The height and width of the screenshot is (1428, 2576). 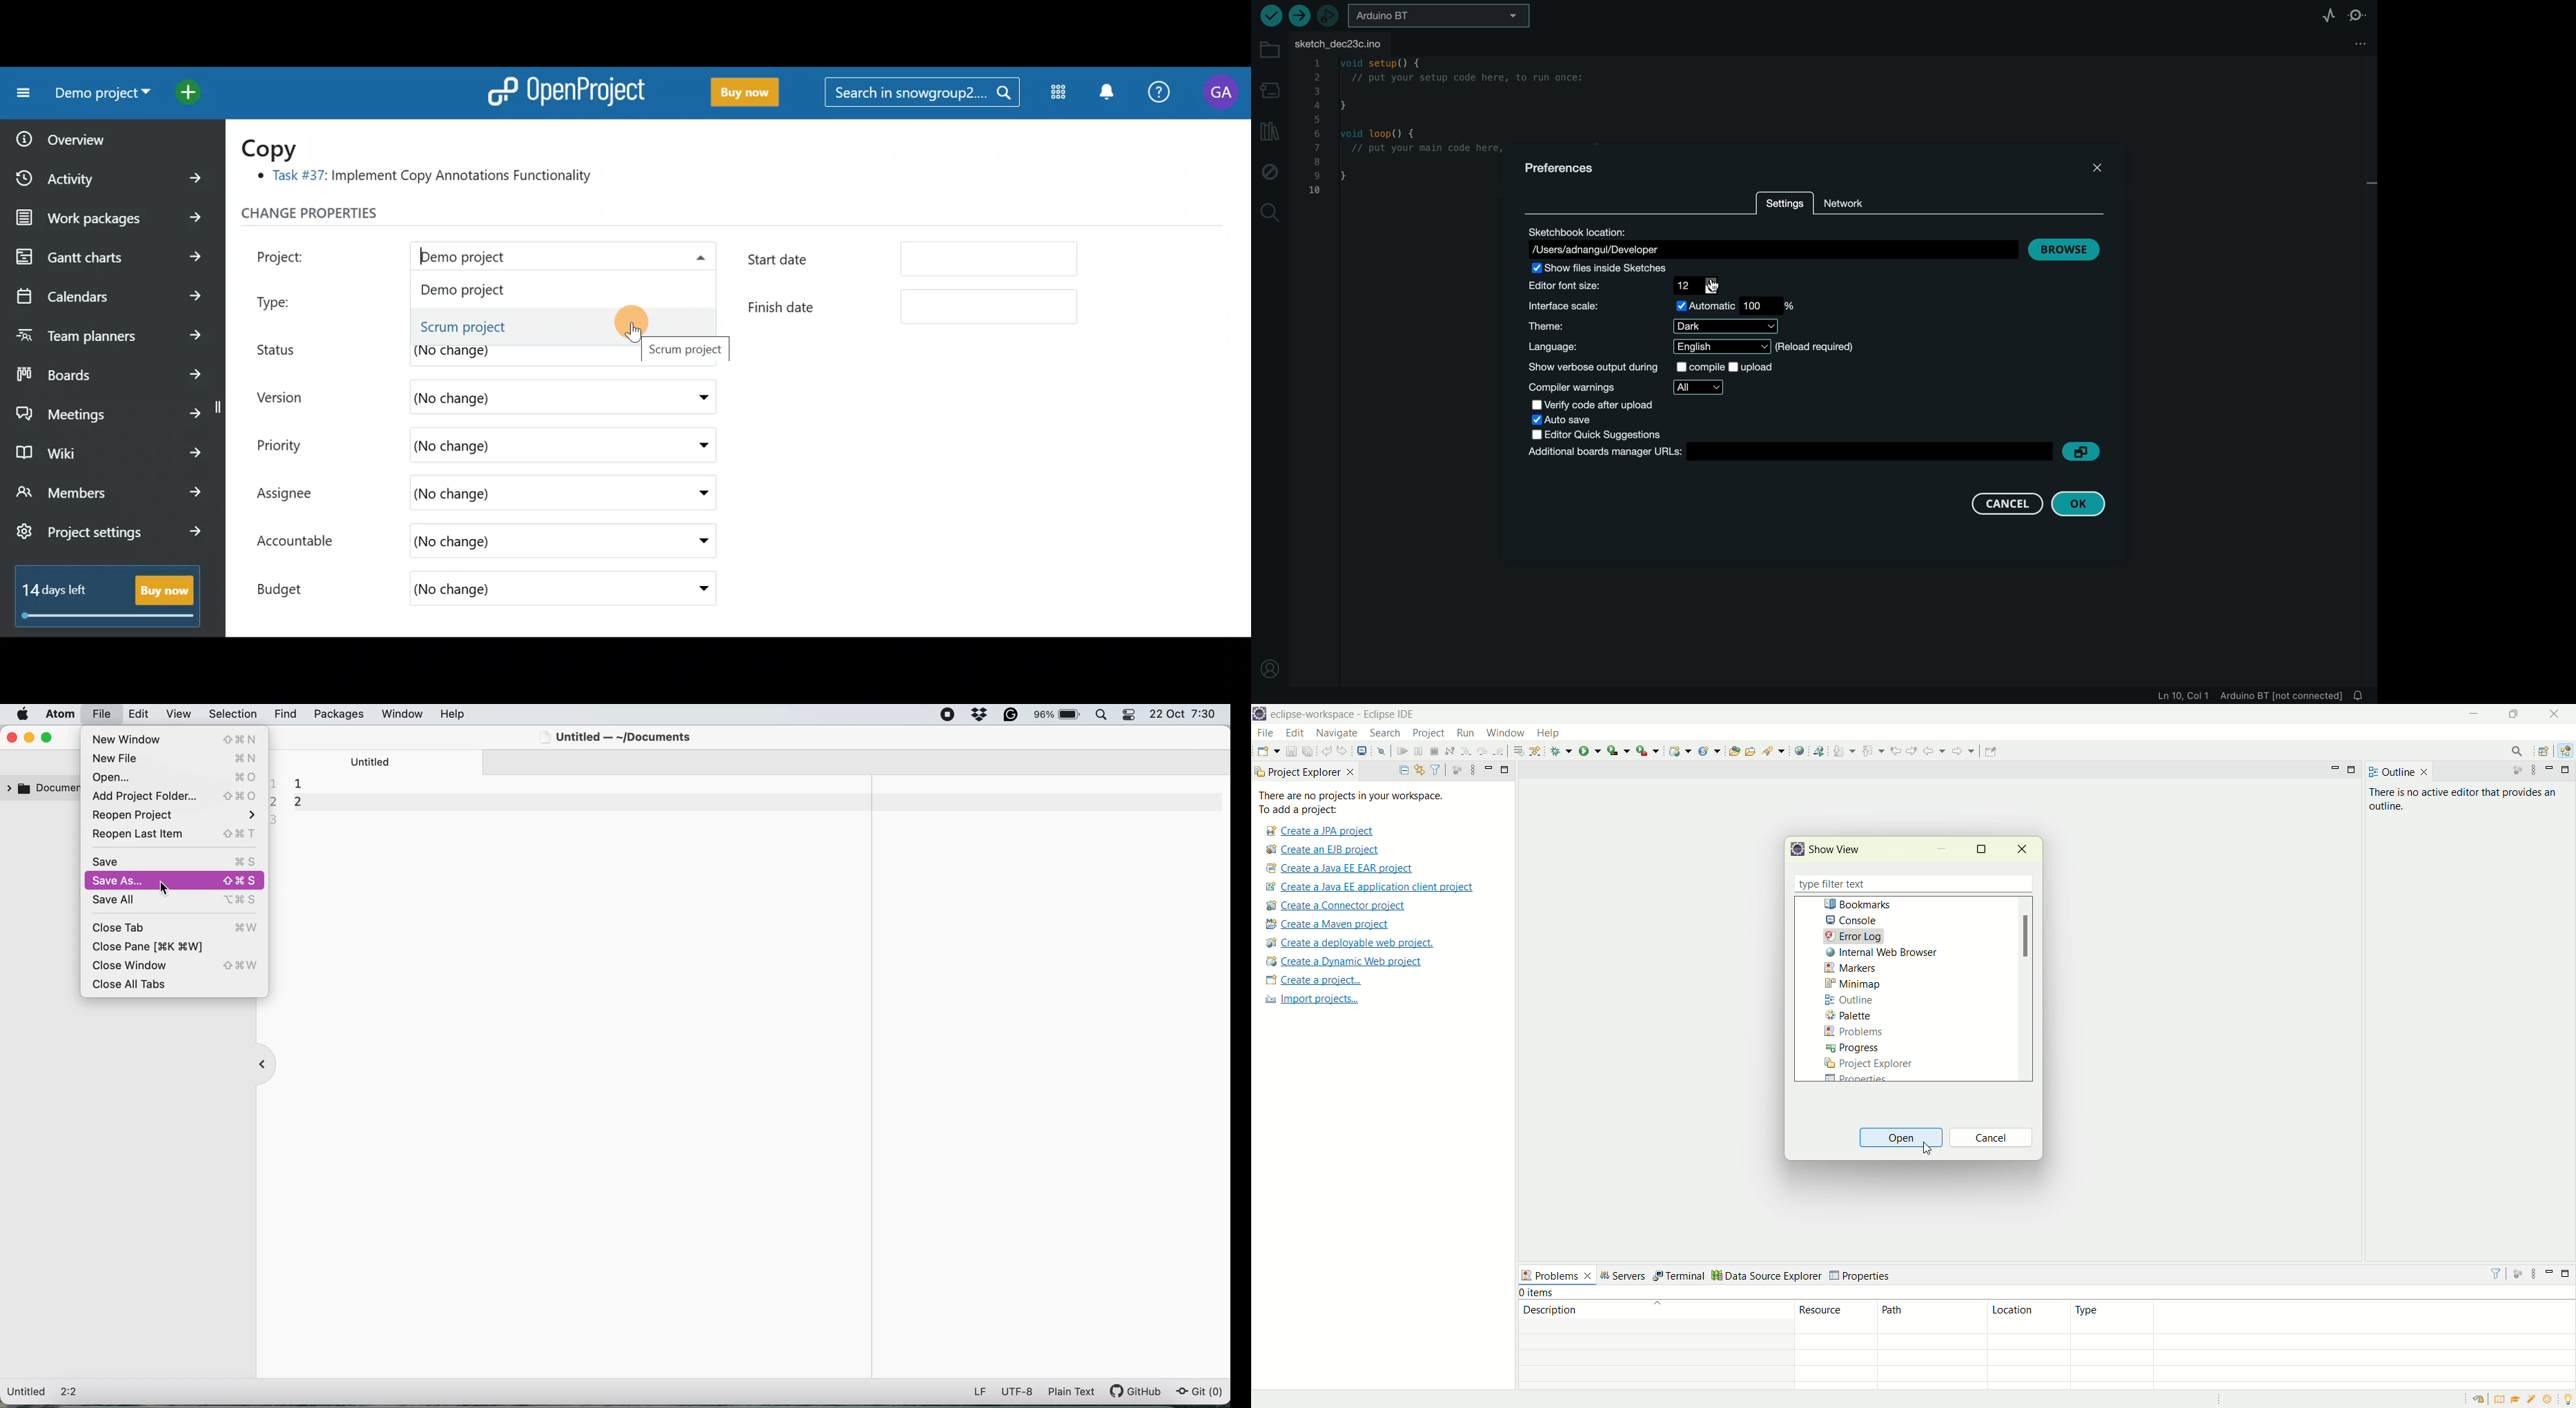 What do you see at coordinates (27, 738) in the screenshot?
I see `minimise` at bounding box center [27, 738].